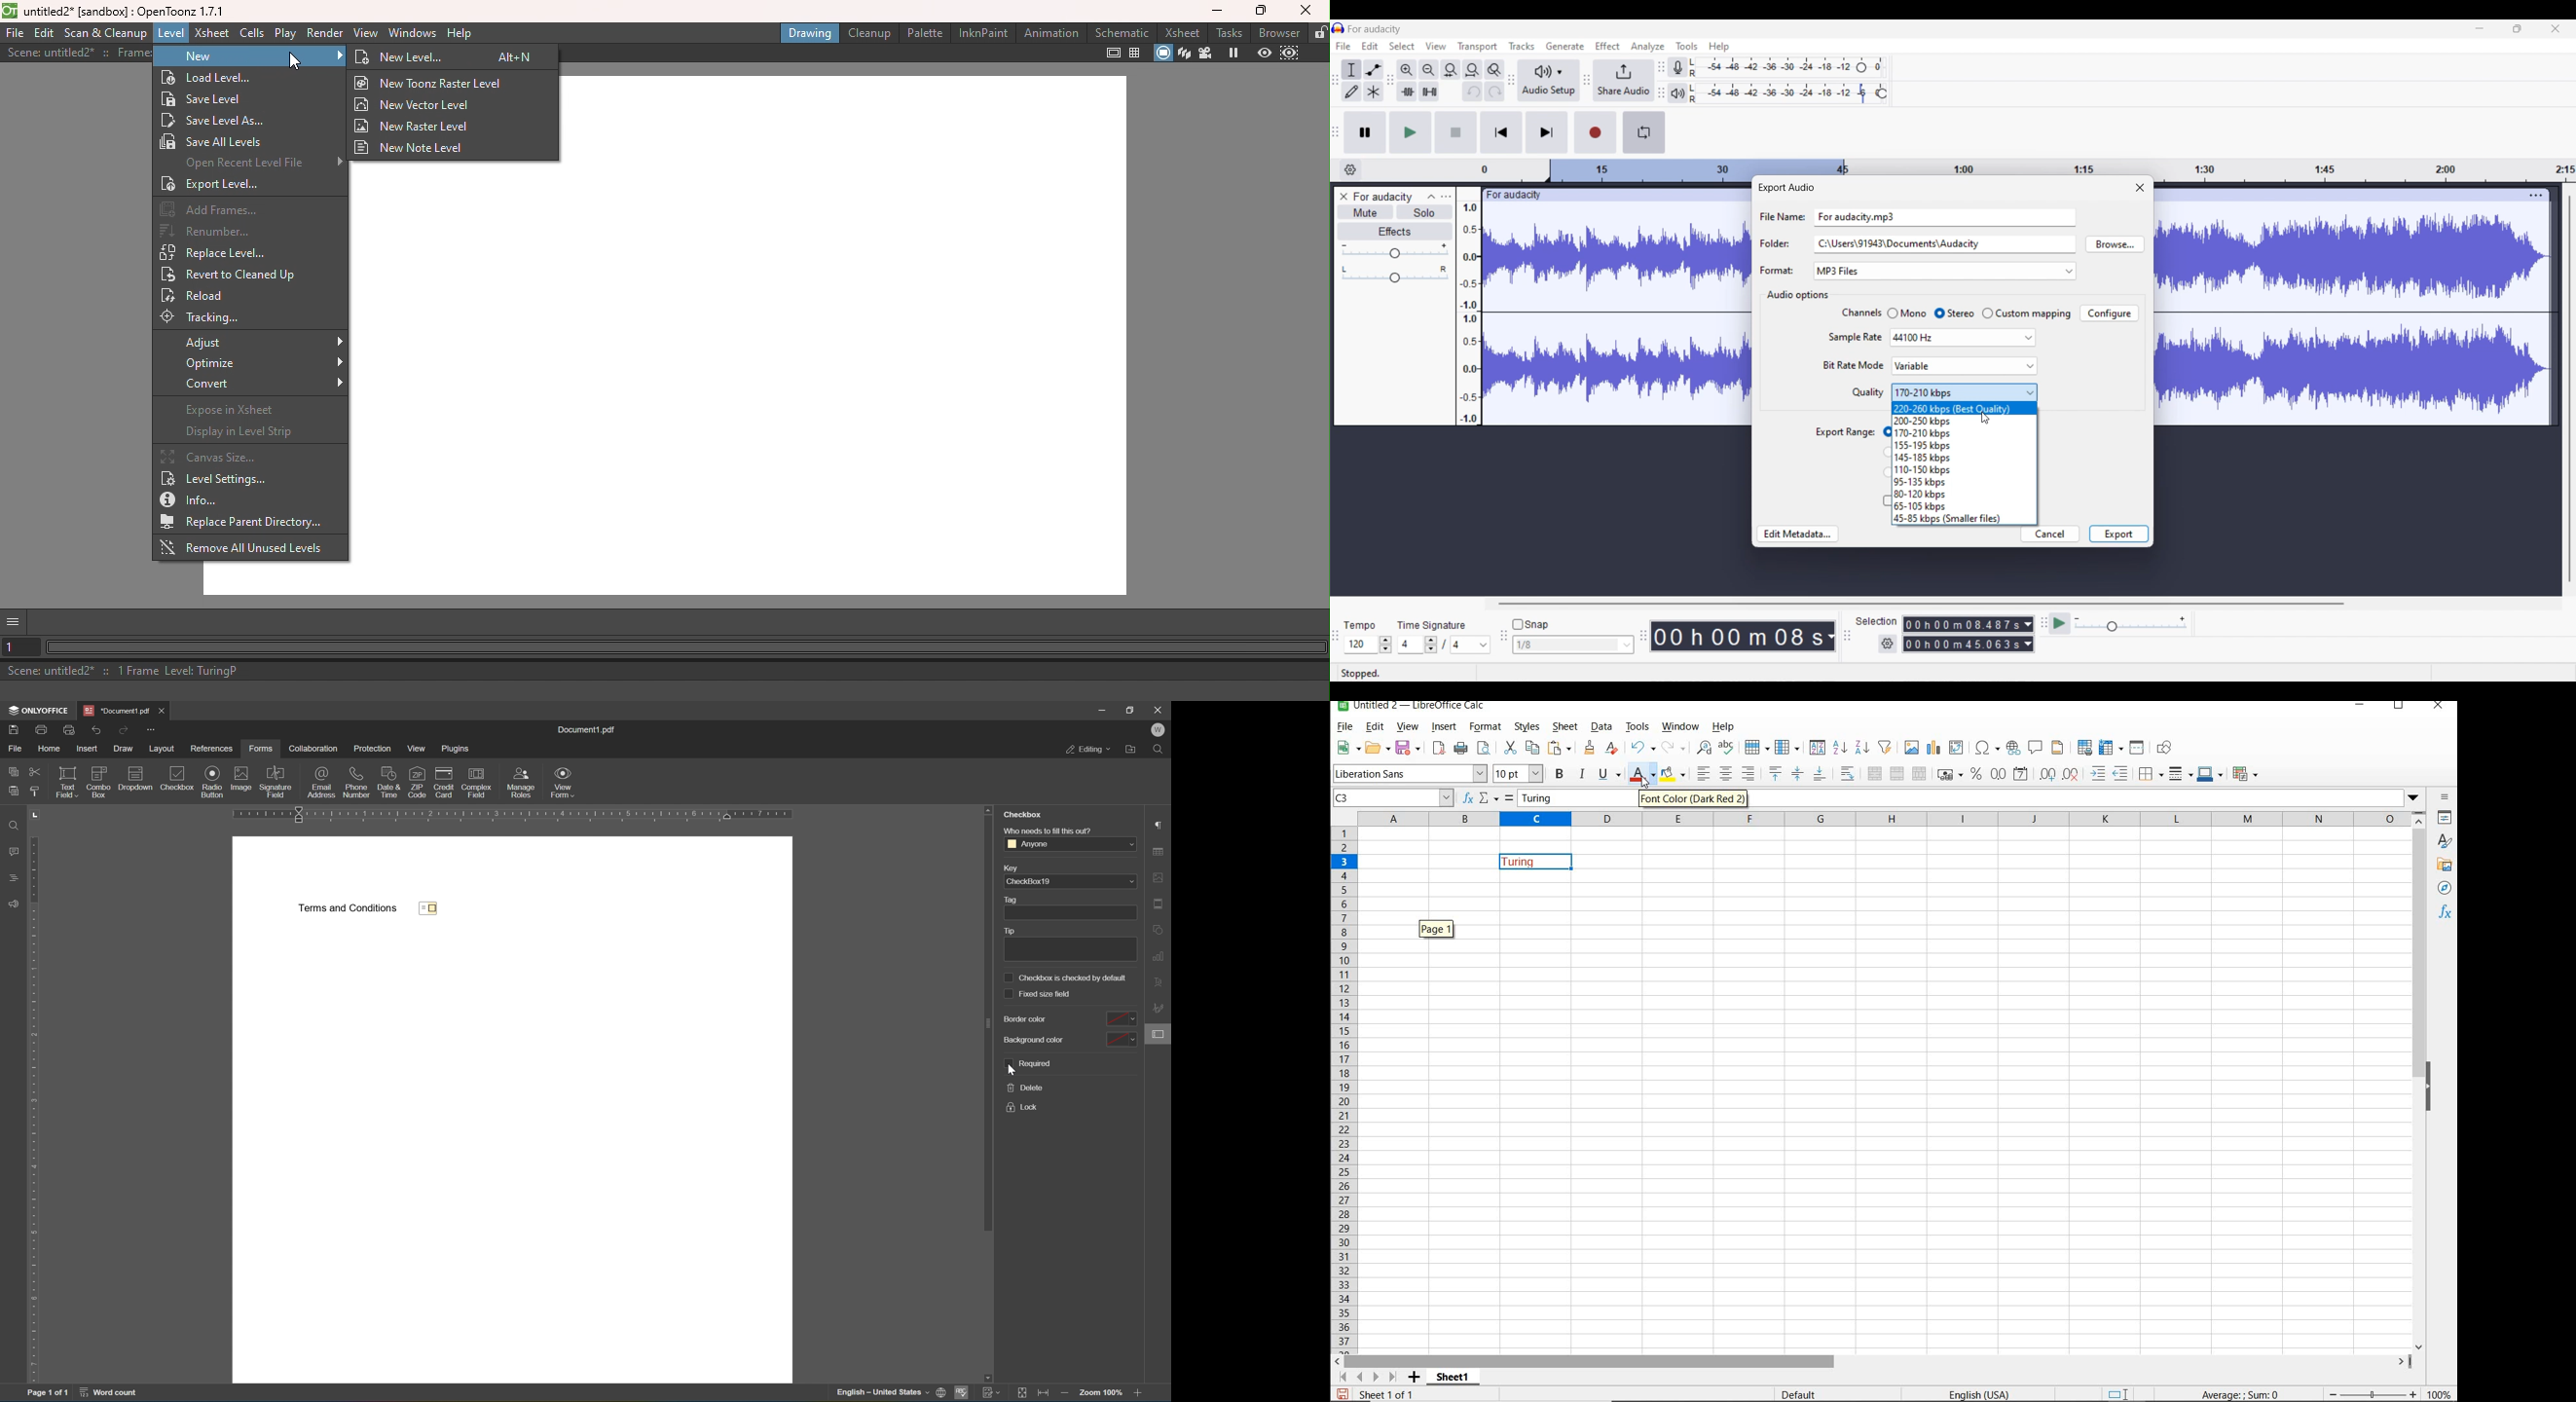  I want to click on STANDARD SELECTION, so click(2121, 1393).